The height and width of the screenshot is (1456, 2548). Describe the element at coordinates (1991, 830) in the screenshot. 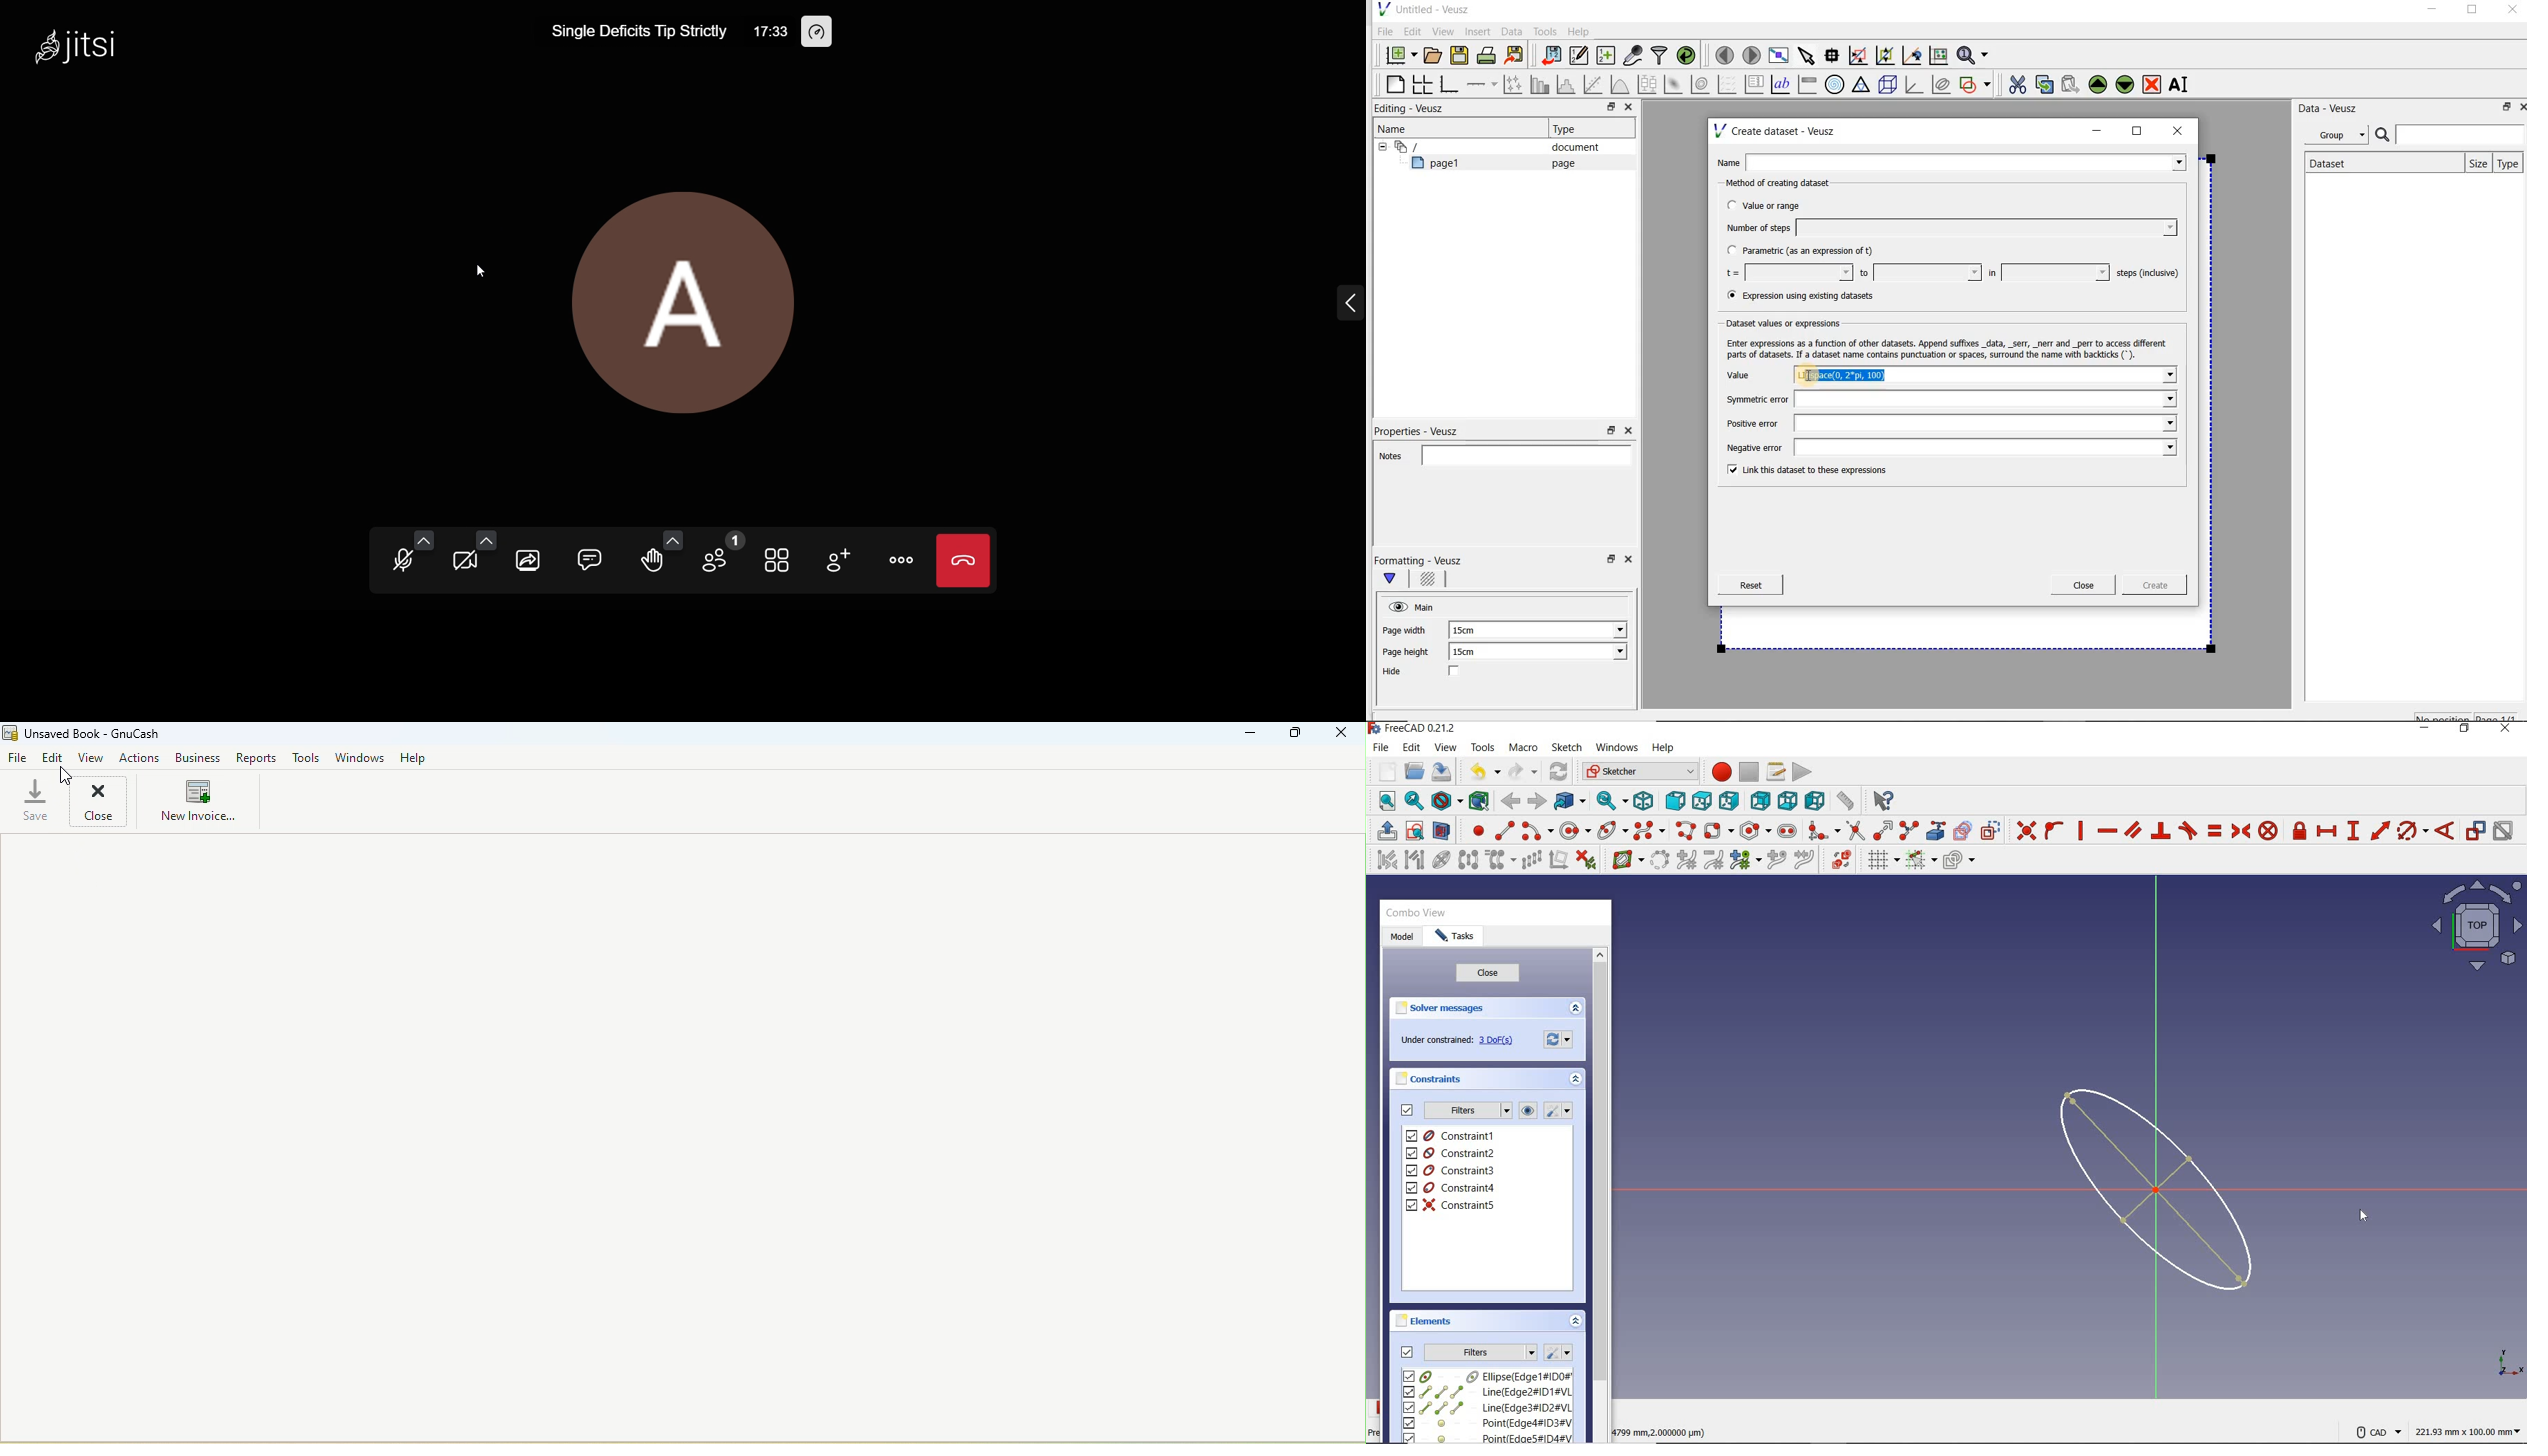

I see `toggle construction geometry` at that location.